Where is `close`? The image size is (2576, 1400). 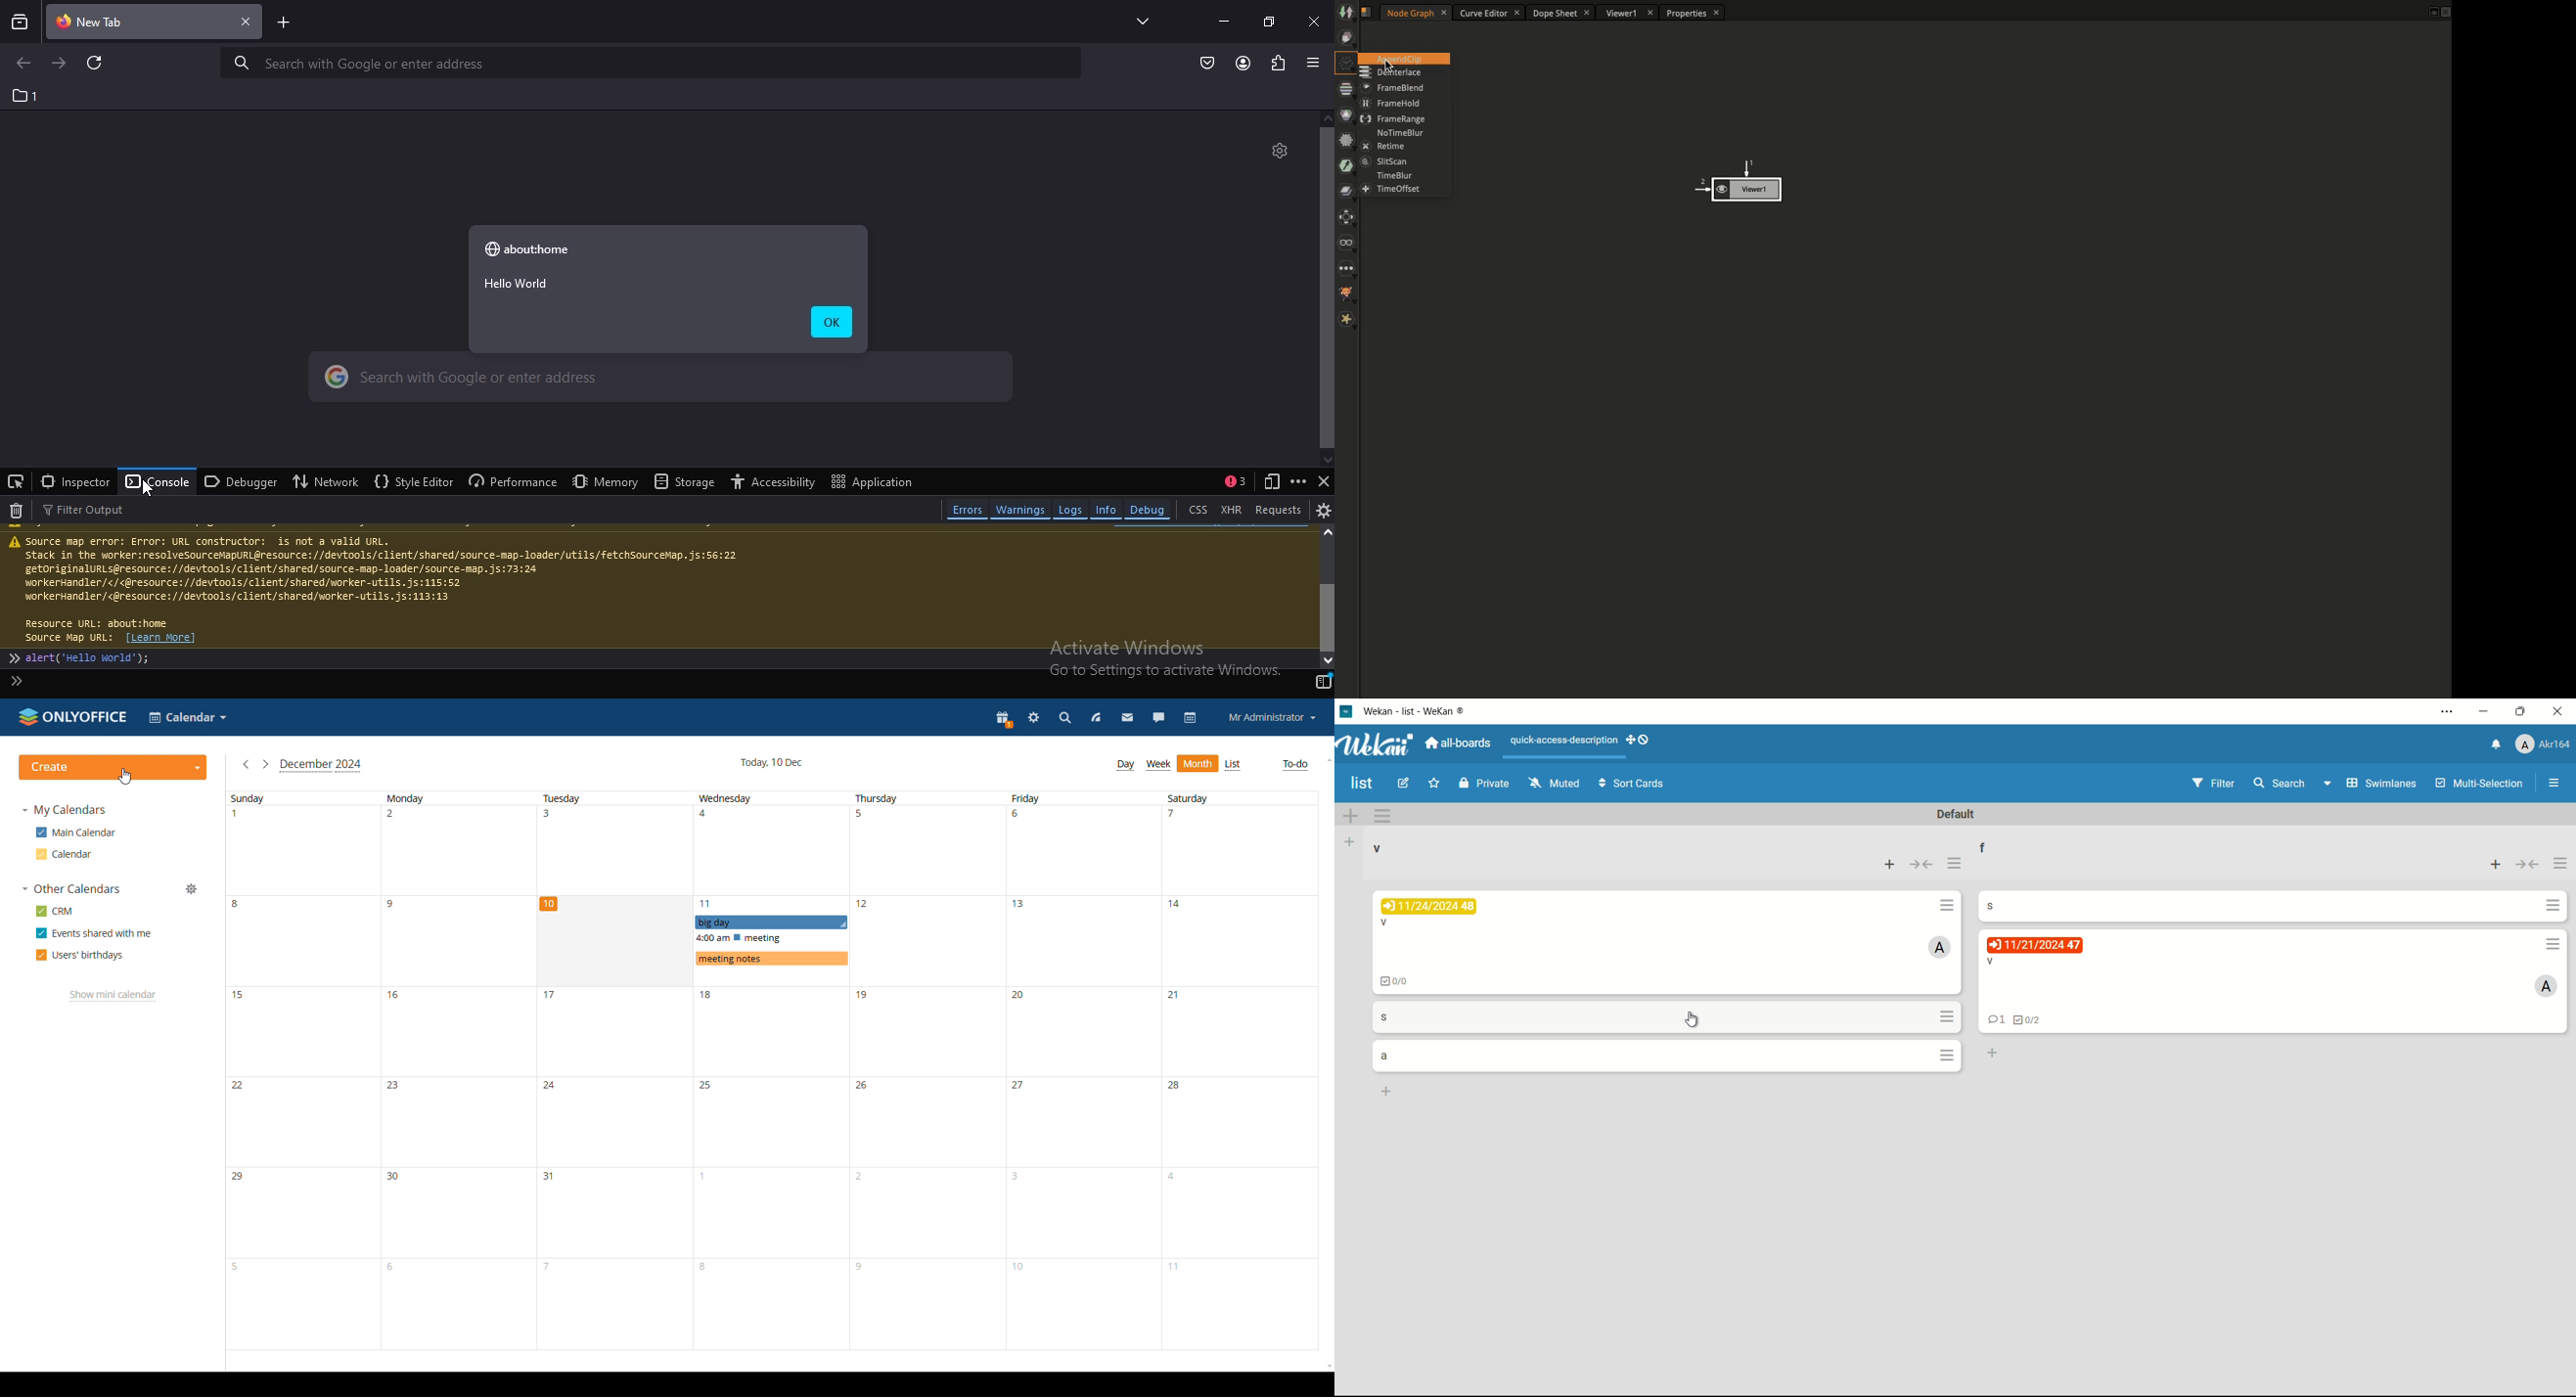
close is located at coordinates (1323, 480).